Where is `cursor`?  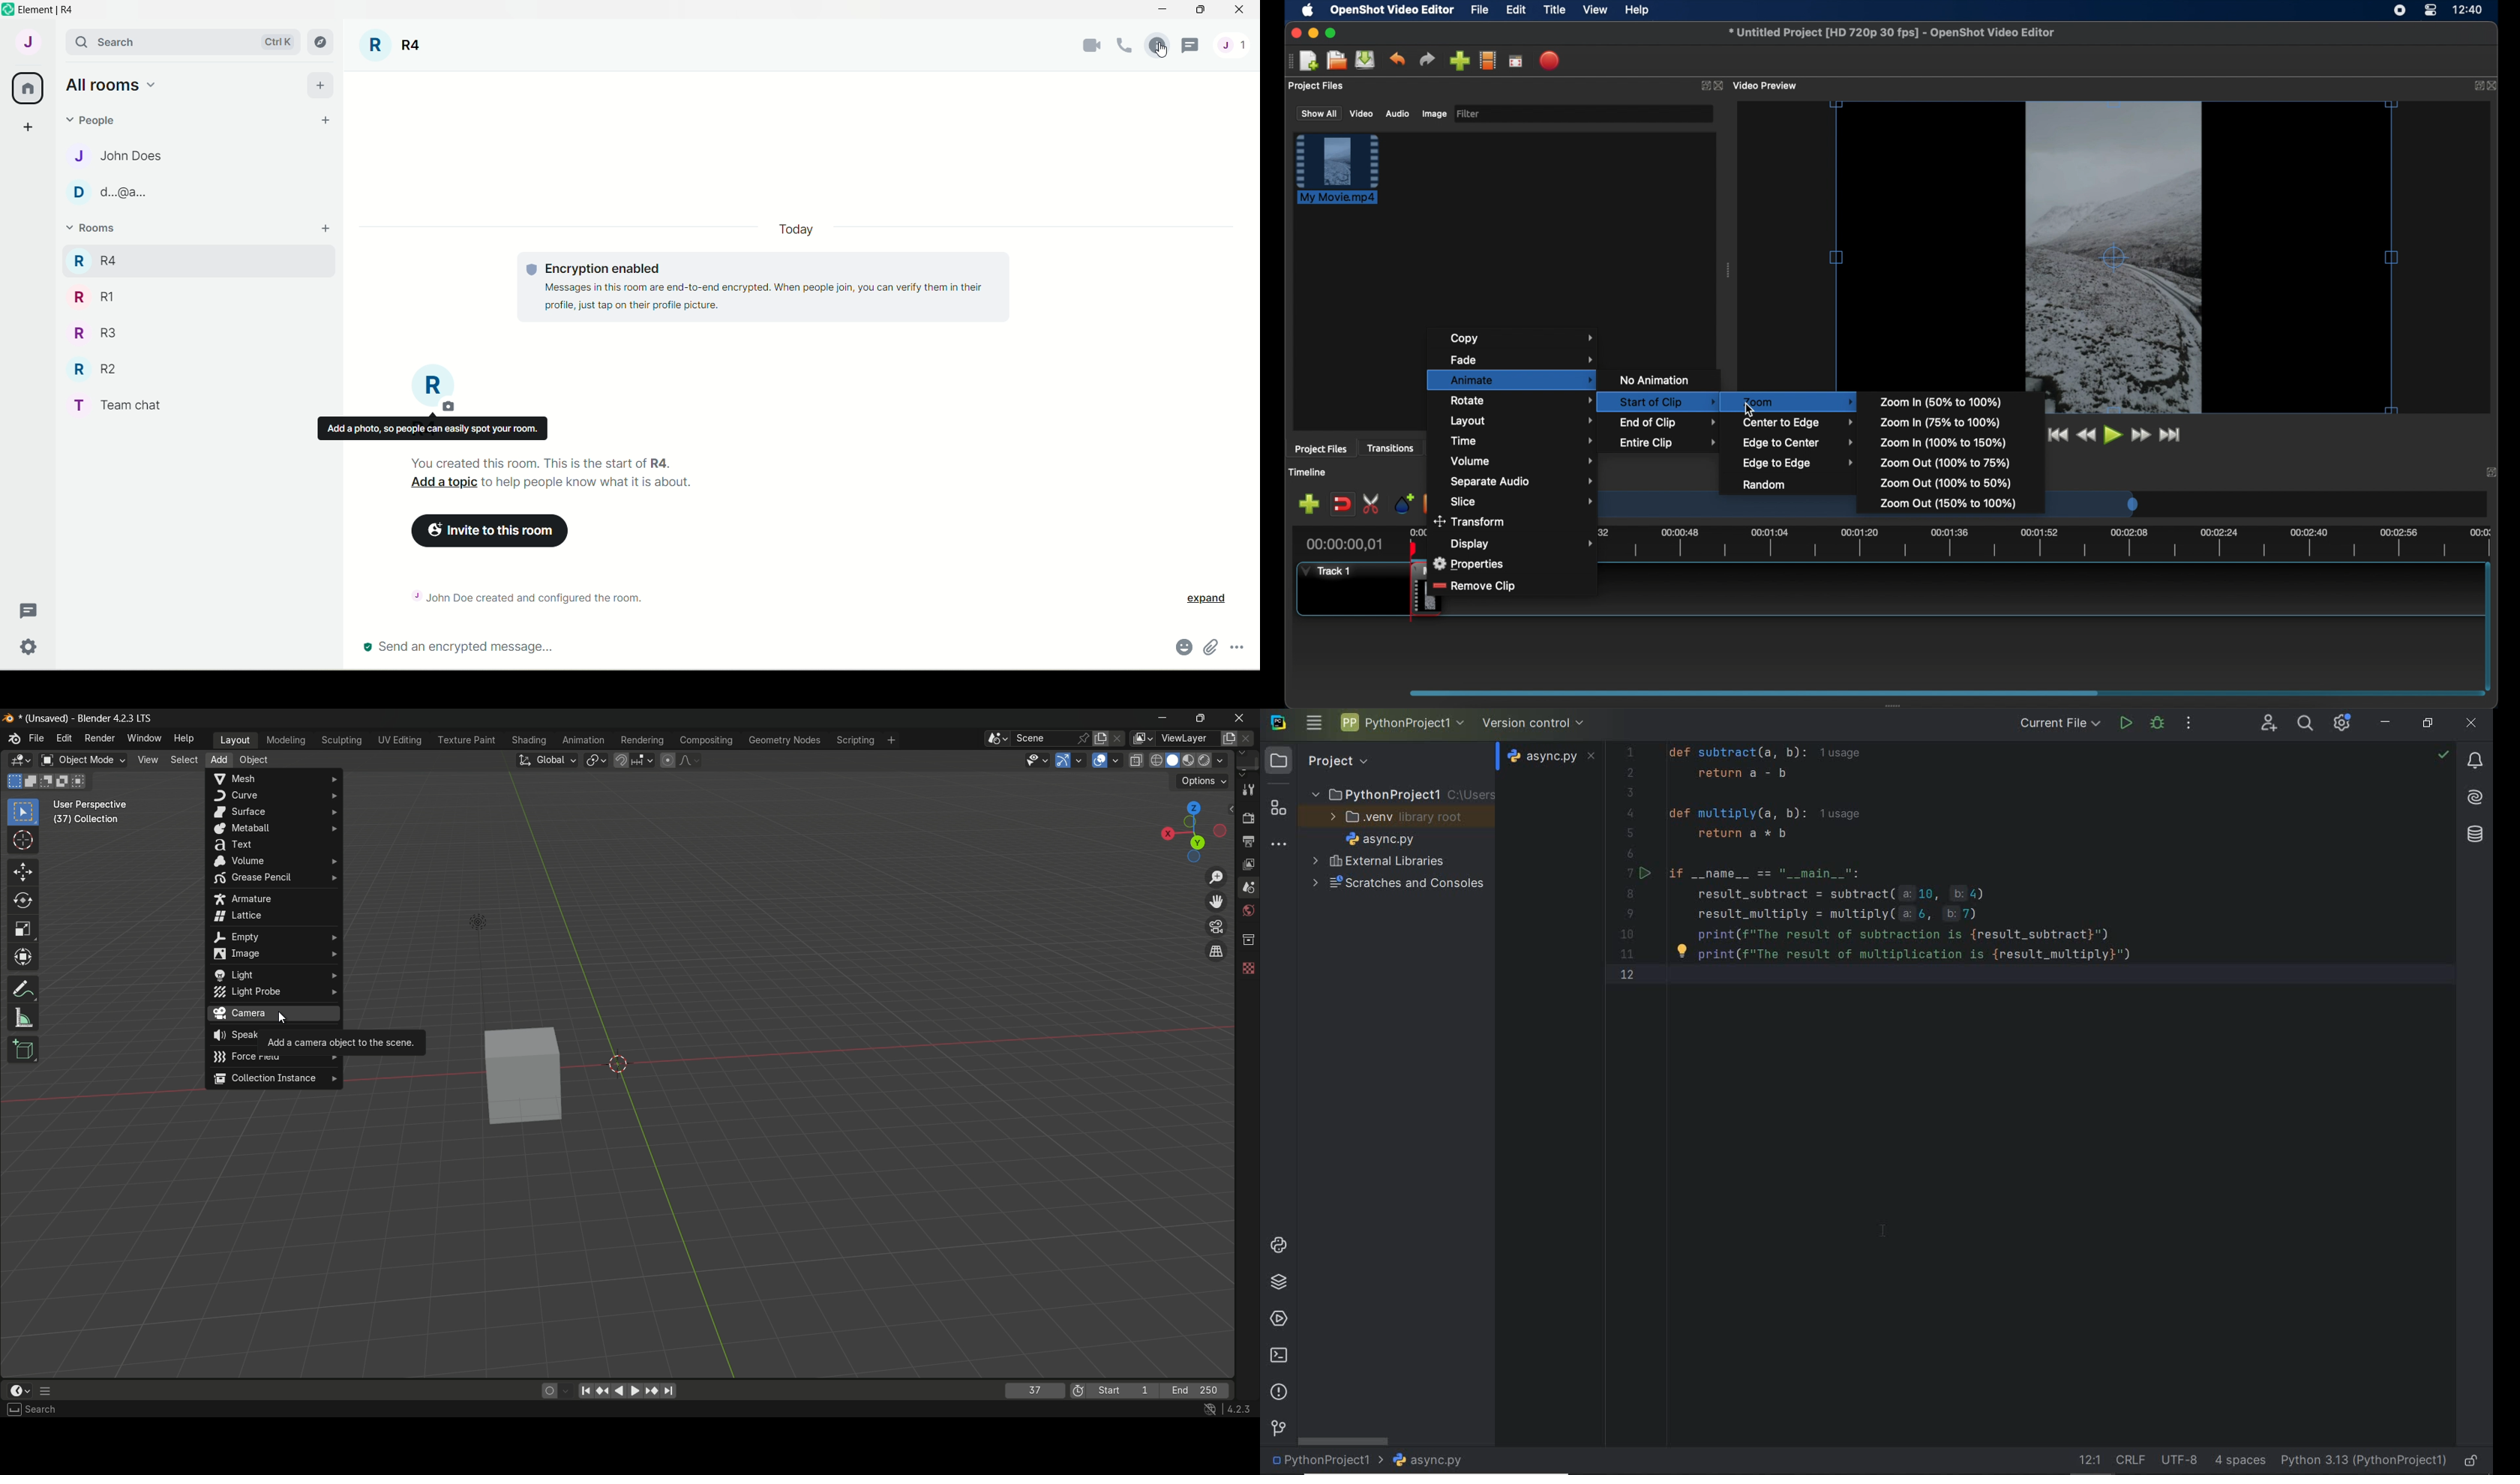
cursor is located at coordinates (22, 842).